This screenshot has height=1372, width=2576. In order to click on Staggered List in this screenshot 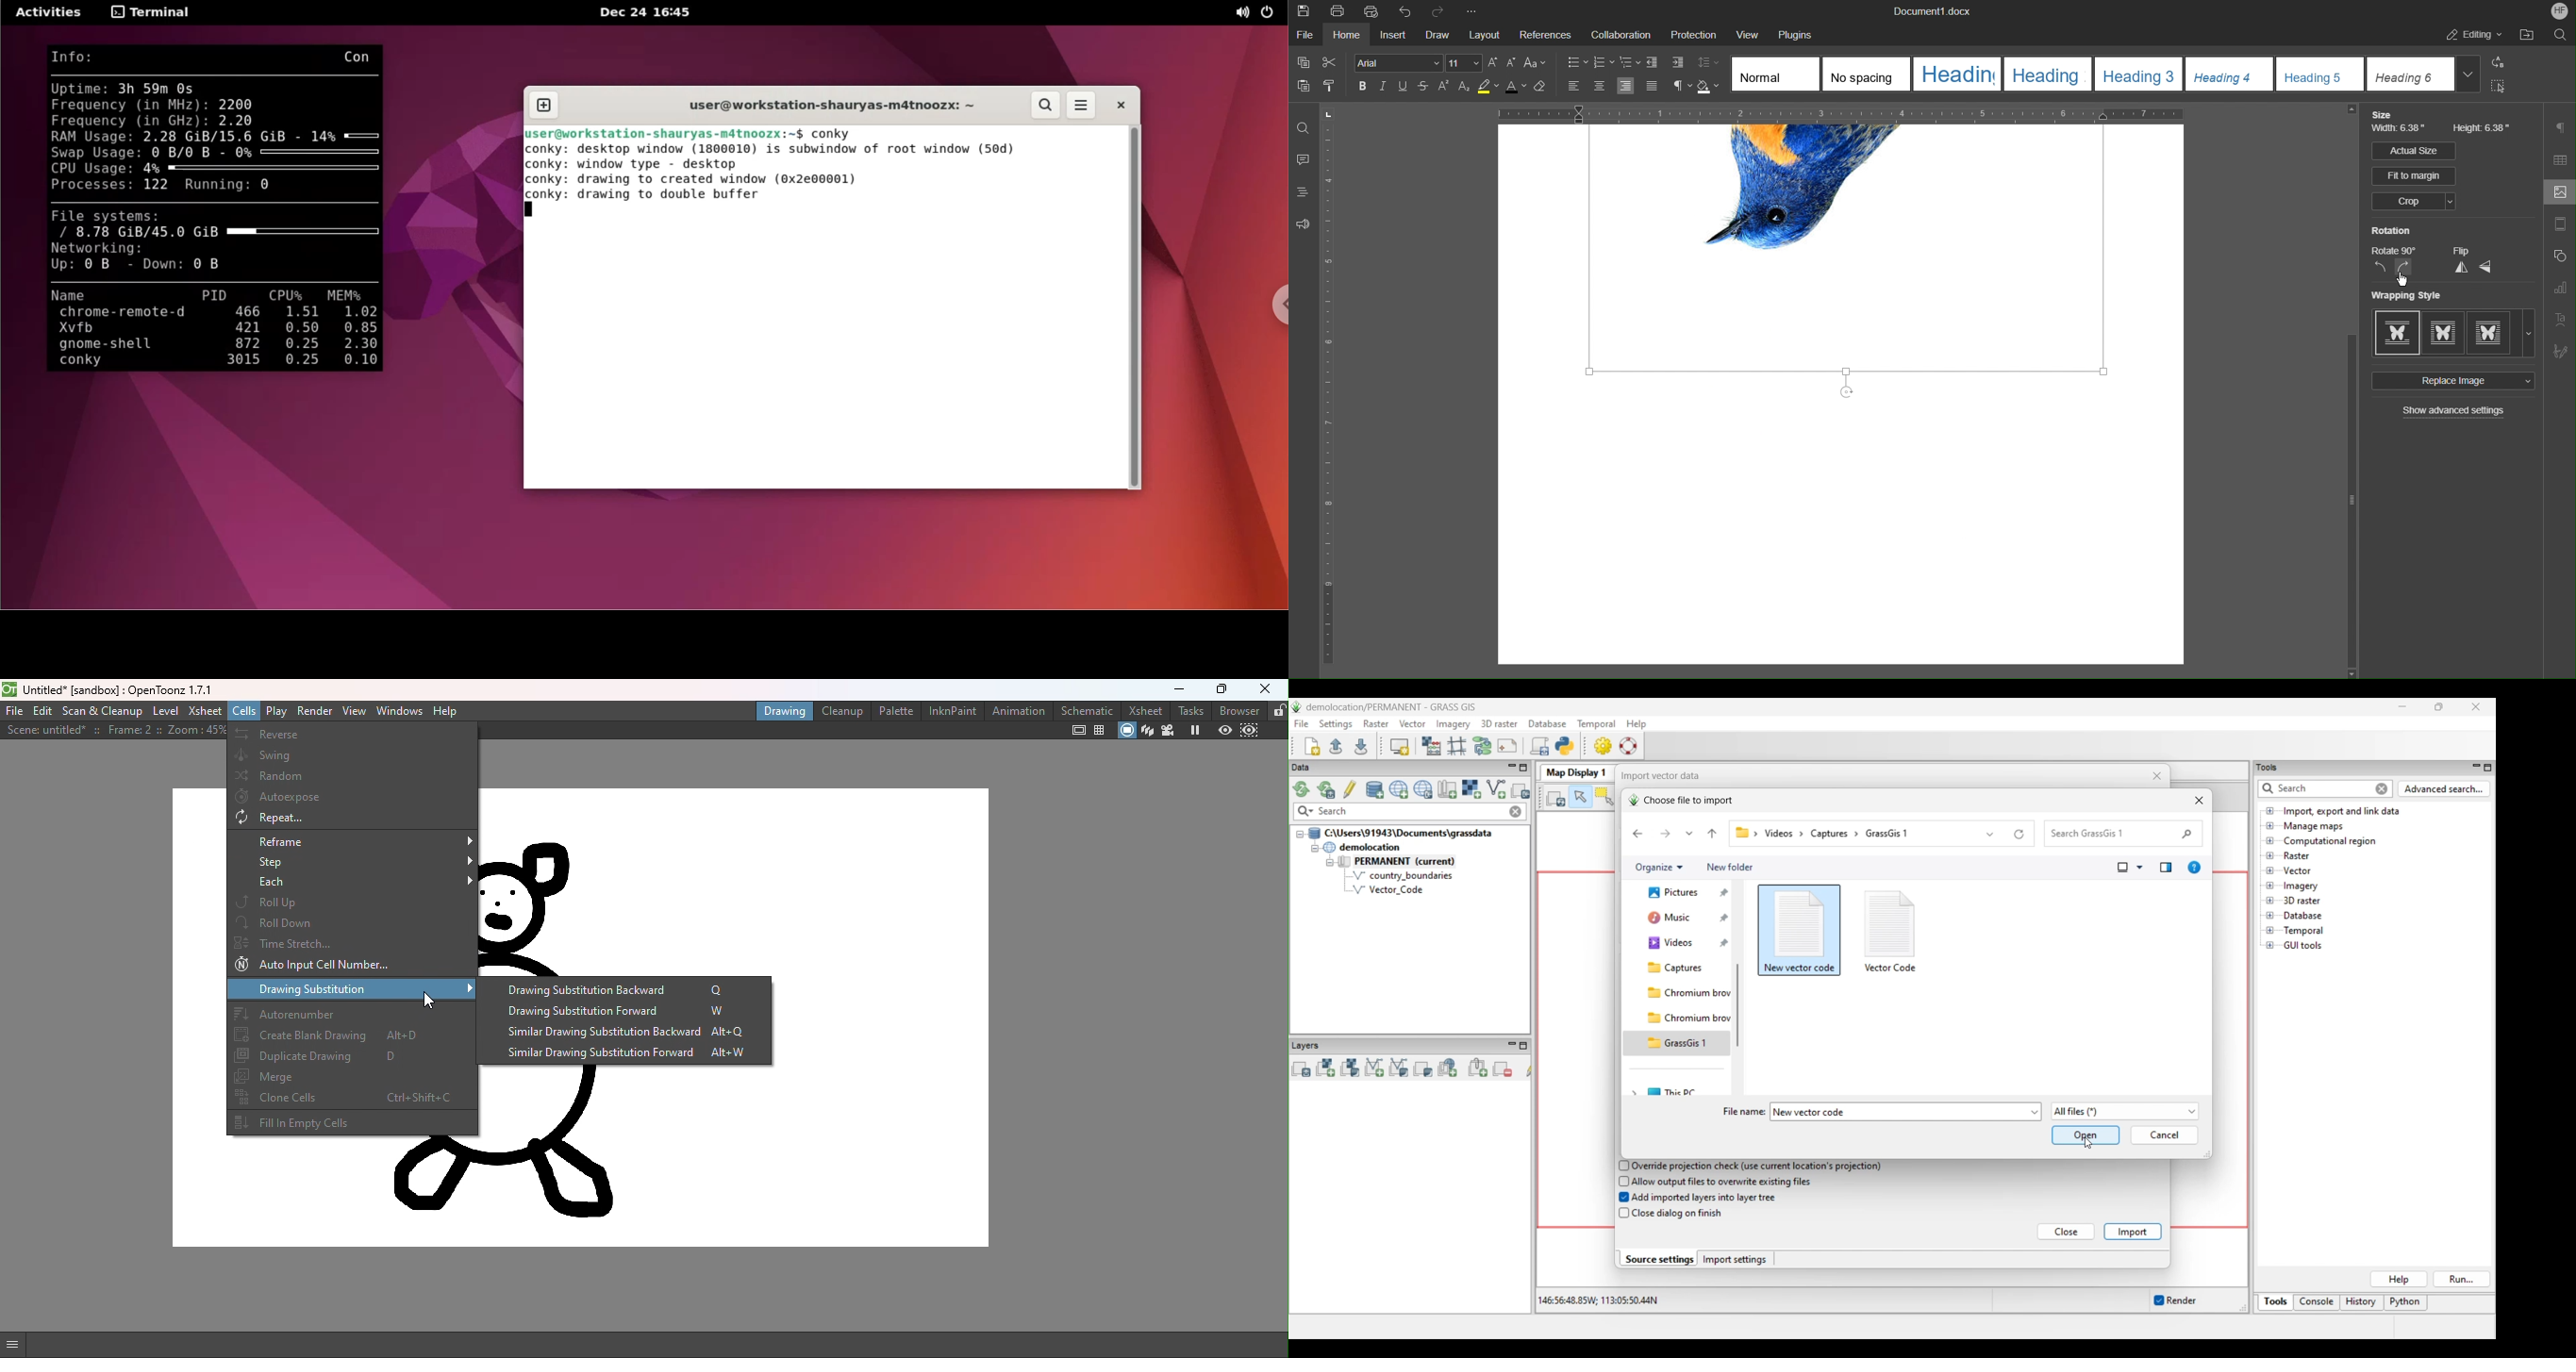, I will do `click(1629, 63)`.